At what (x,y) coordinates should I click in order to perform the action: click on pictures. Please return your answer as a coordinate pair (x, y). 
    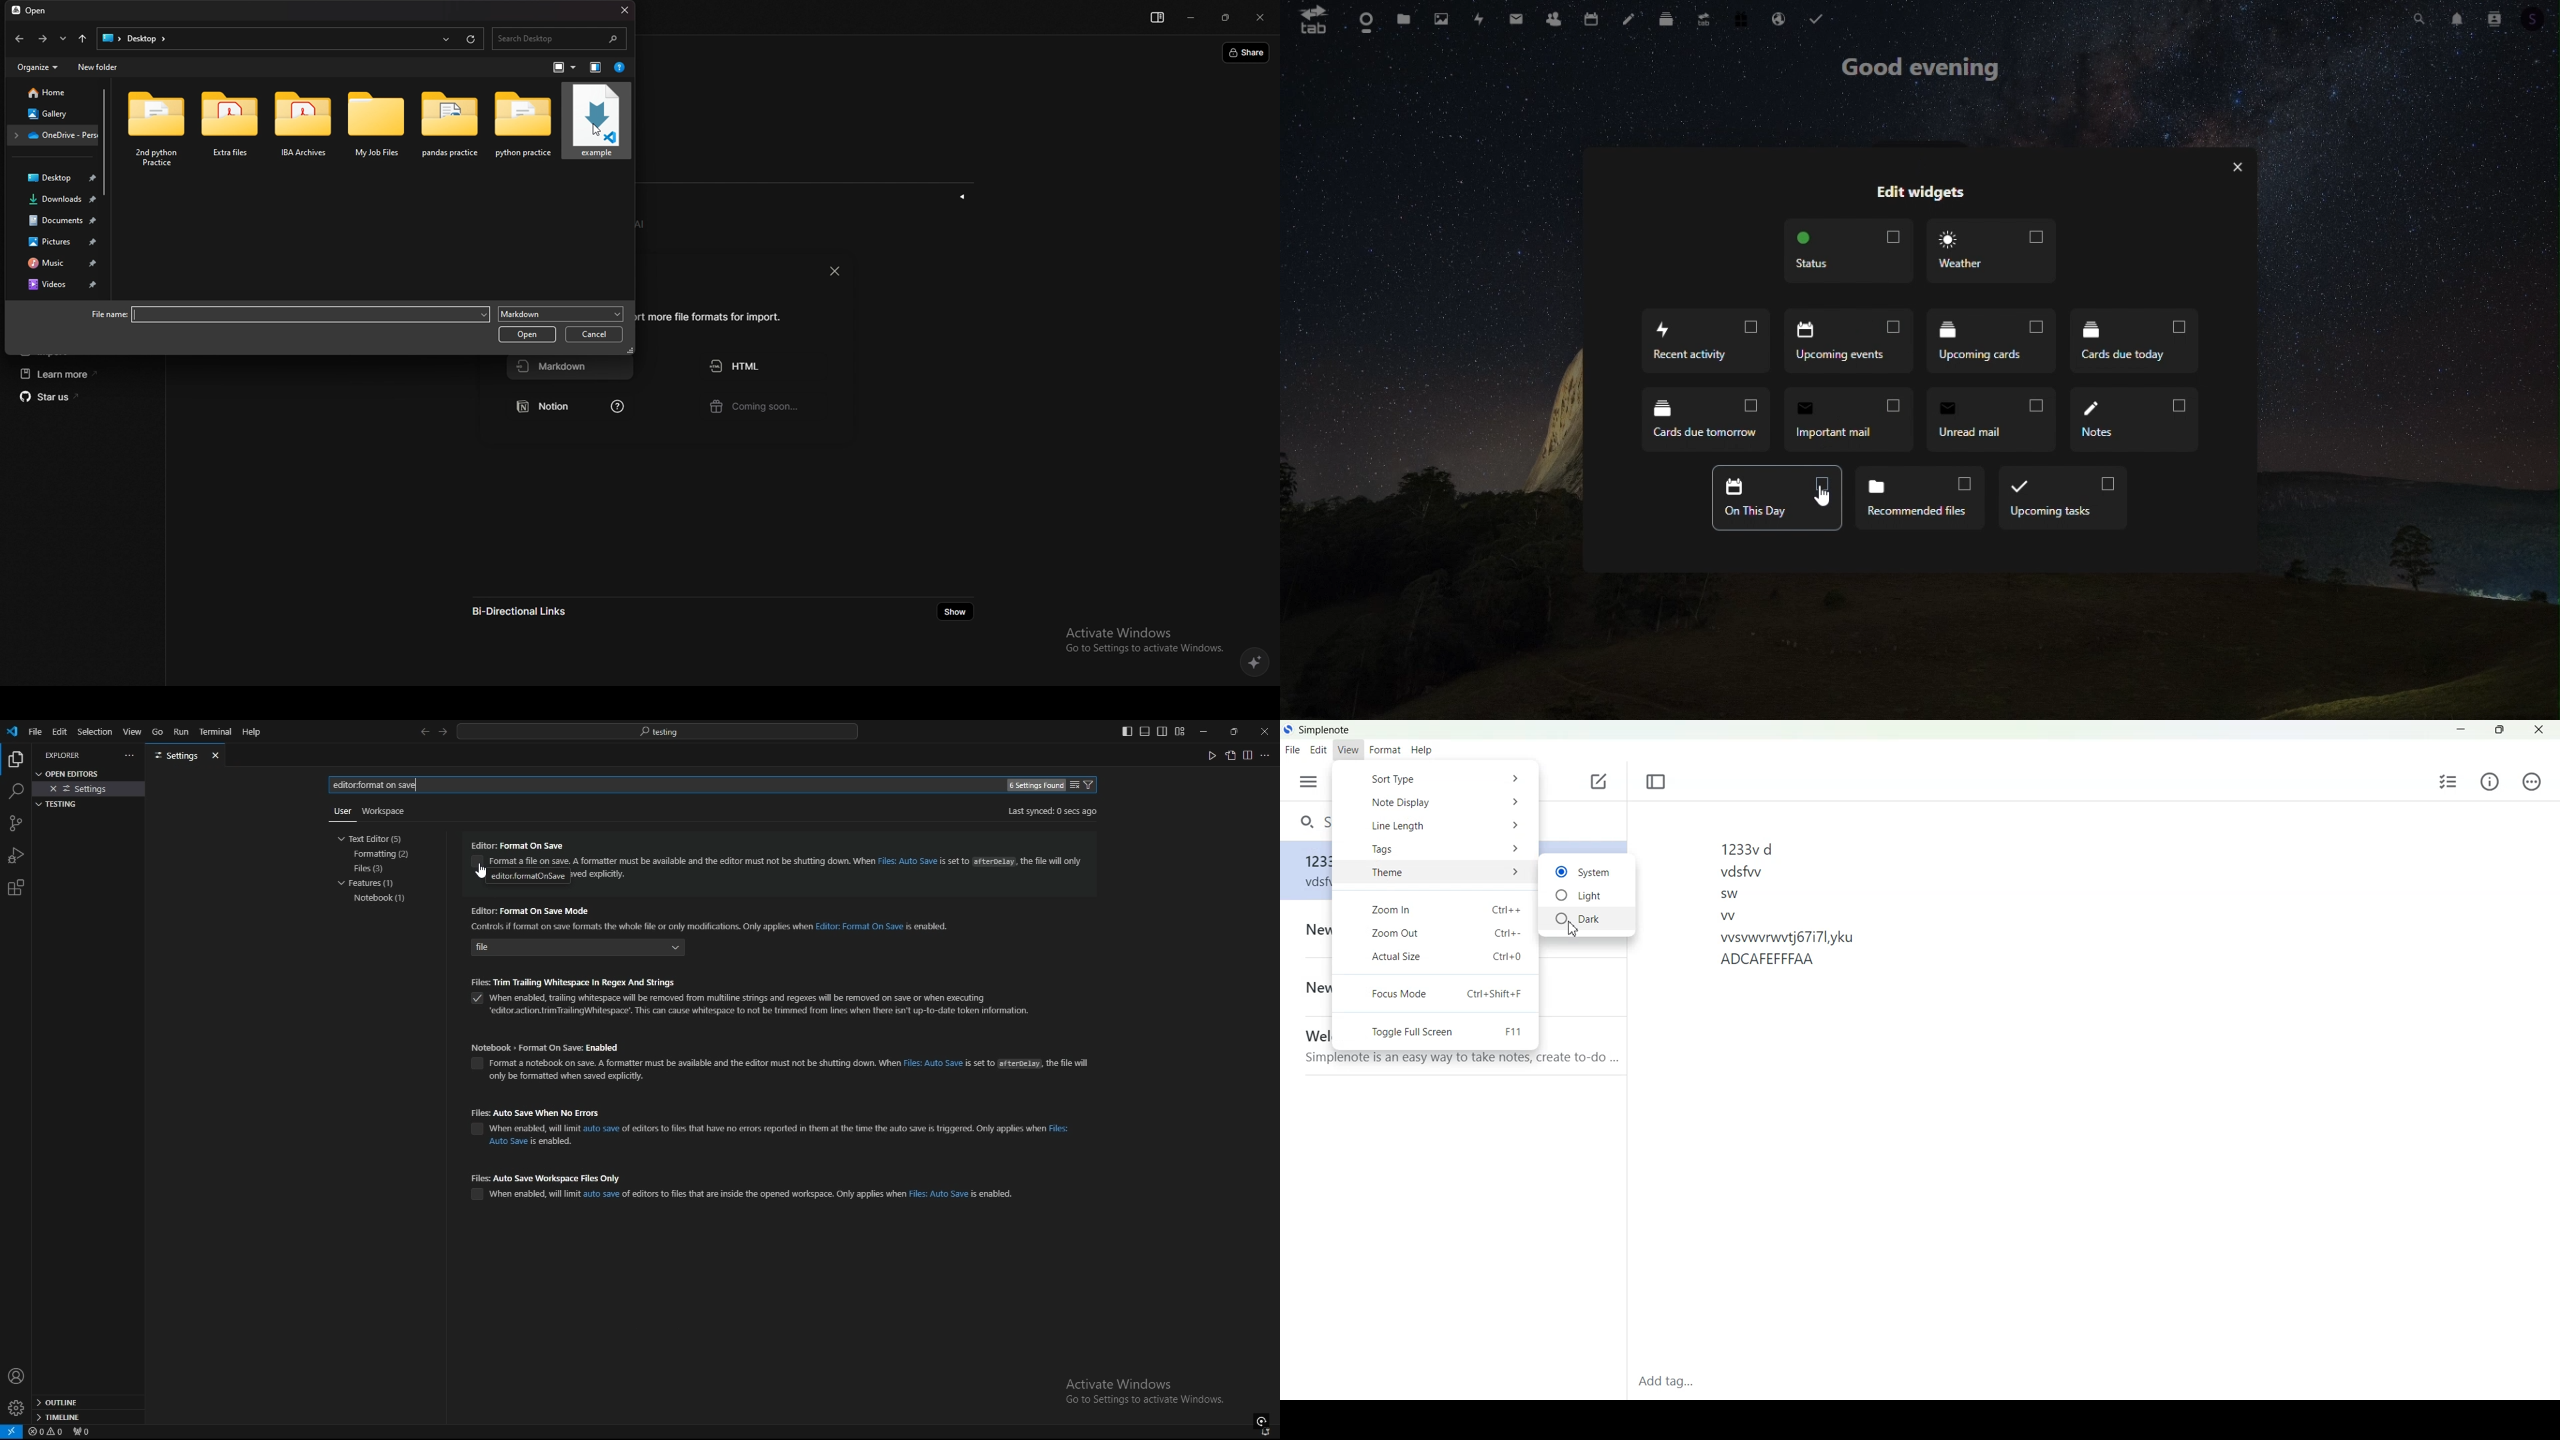
    Looking at the image, I should click on (57, 241).